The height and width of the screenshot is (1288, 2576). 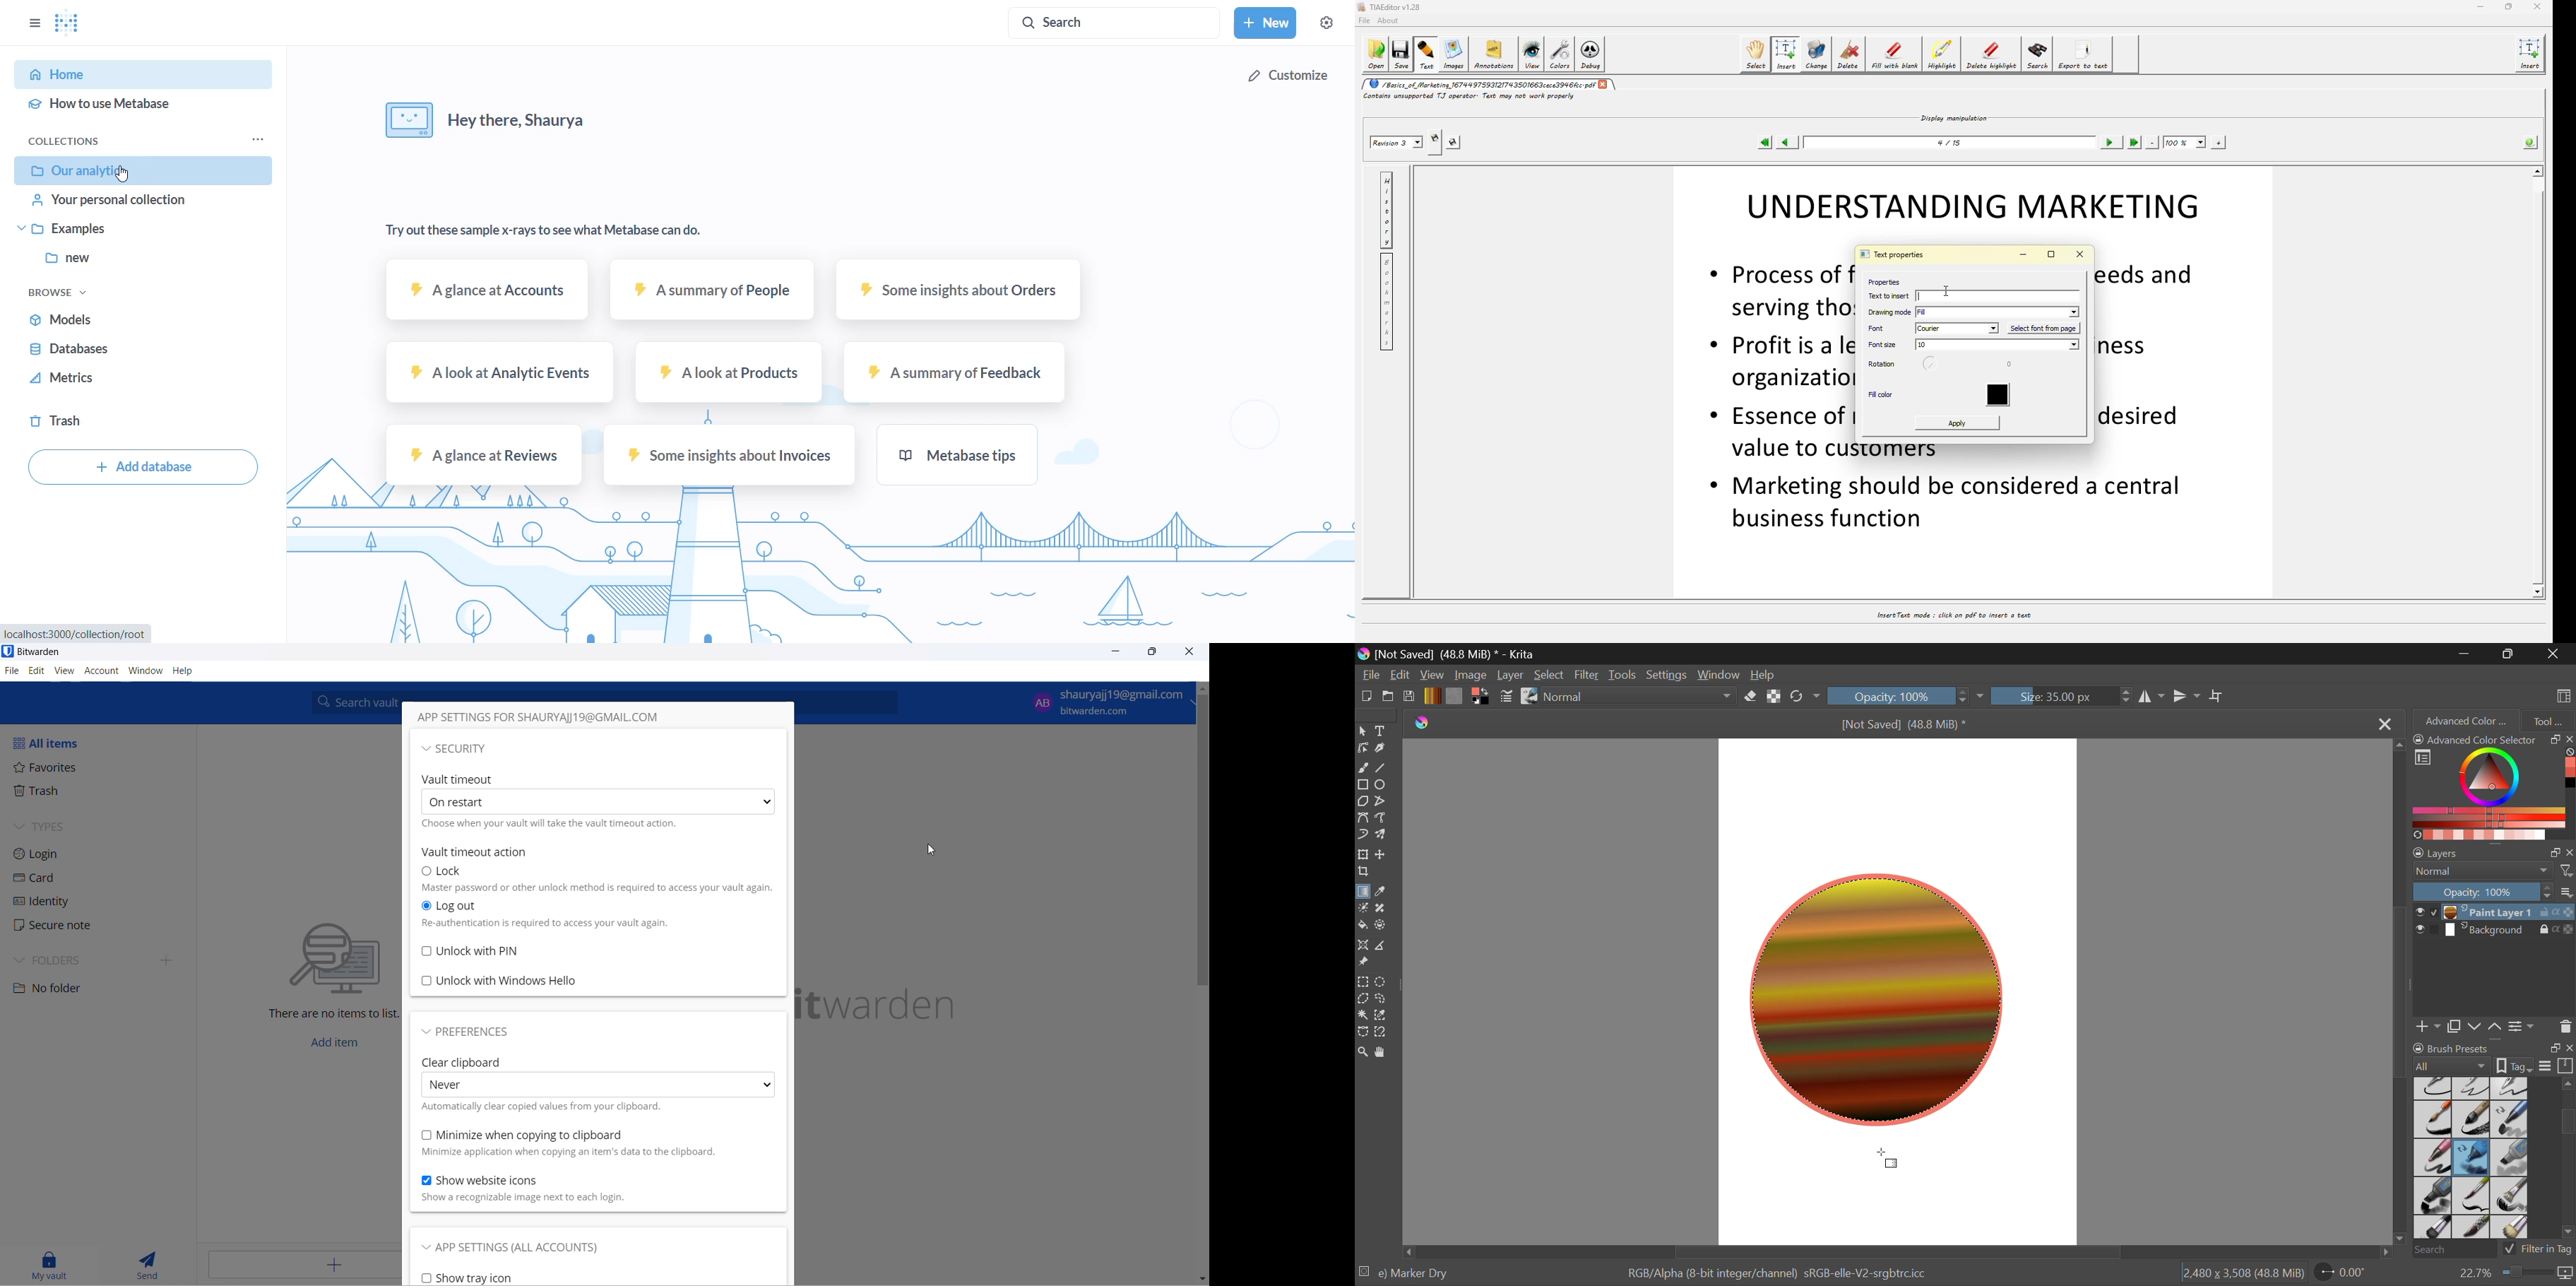 What do you see at coordinates (962, 294) in the screenshot?
I see `some insights about order sample` at bounding box center [962, 294].